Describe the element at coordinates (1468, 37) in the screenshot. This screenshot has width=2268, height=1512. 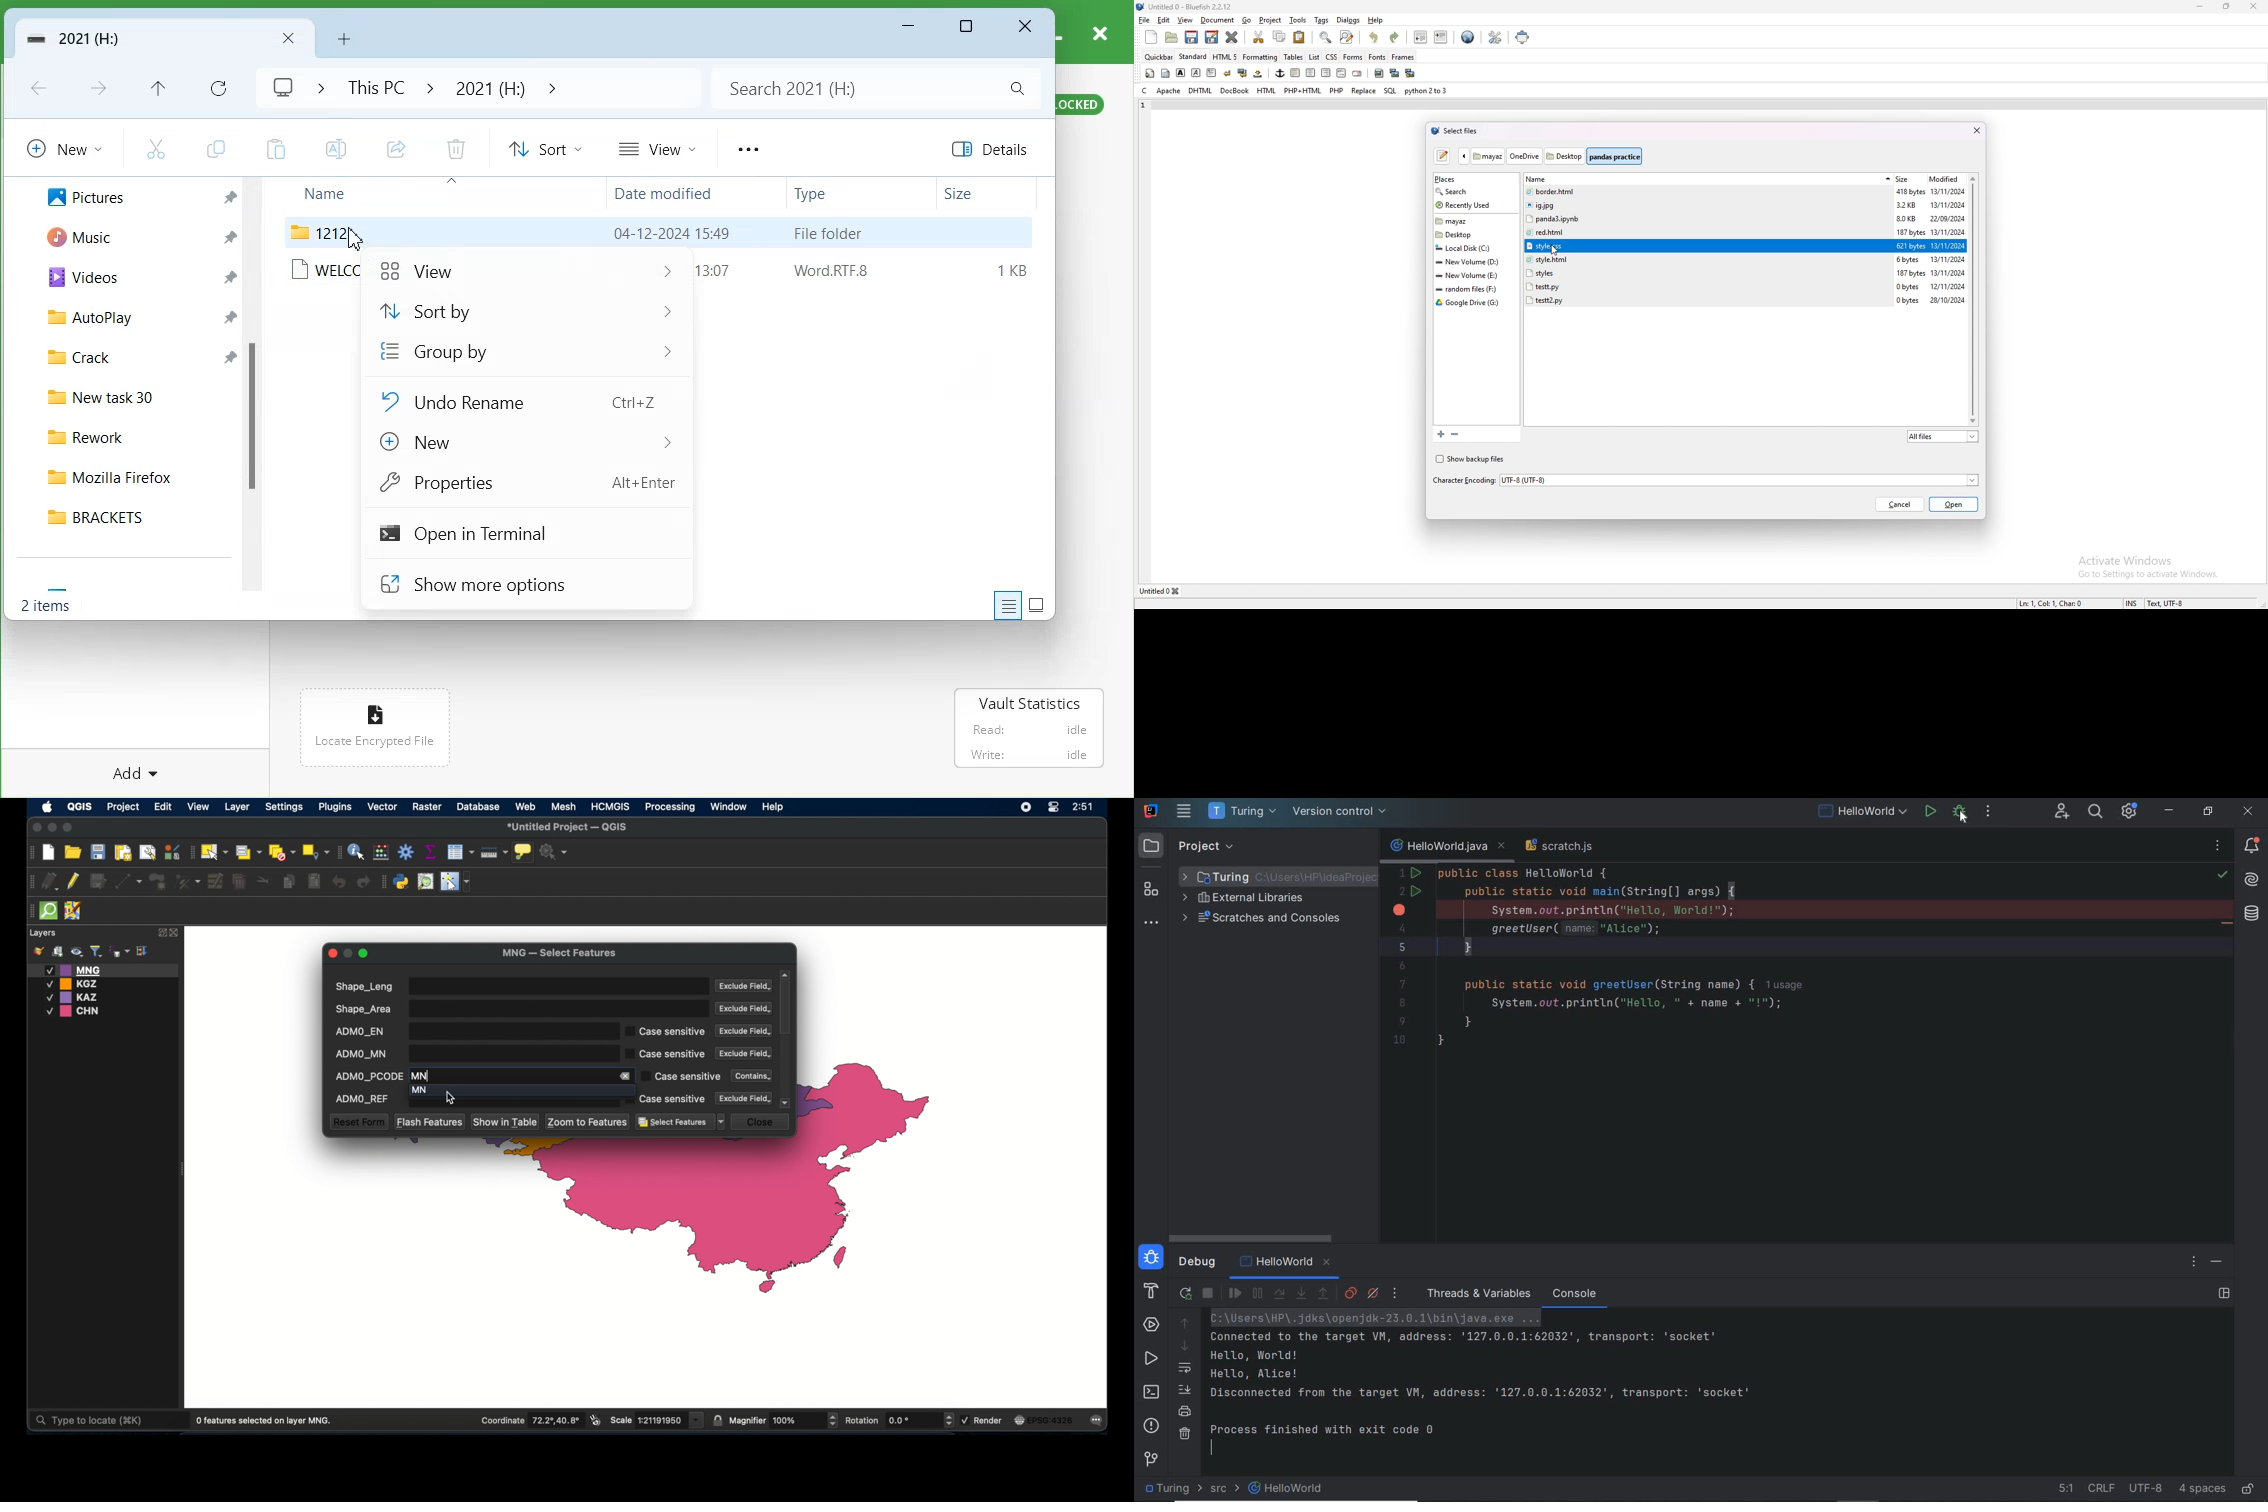
I see `edit in browser` at that location.